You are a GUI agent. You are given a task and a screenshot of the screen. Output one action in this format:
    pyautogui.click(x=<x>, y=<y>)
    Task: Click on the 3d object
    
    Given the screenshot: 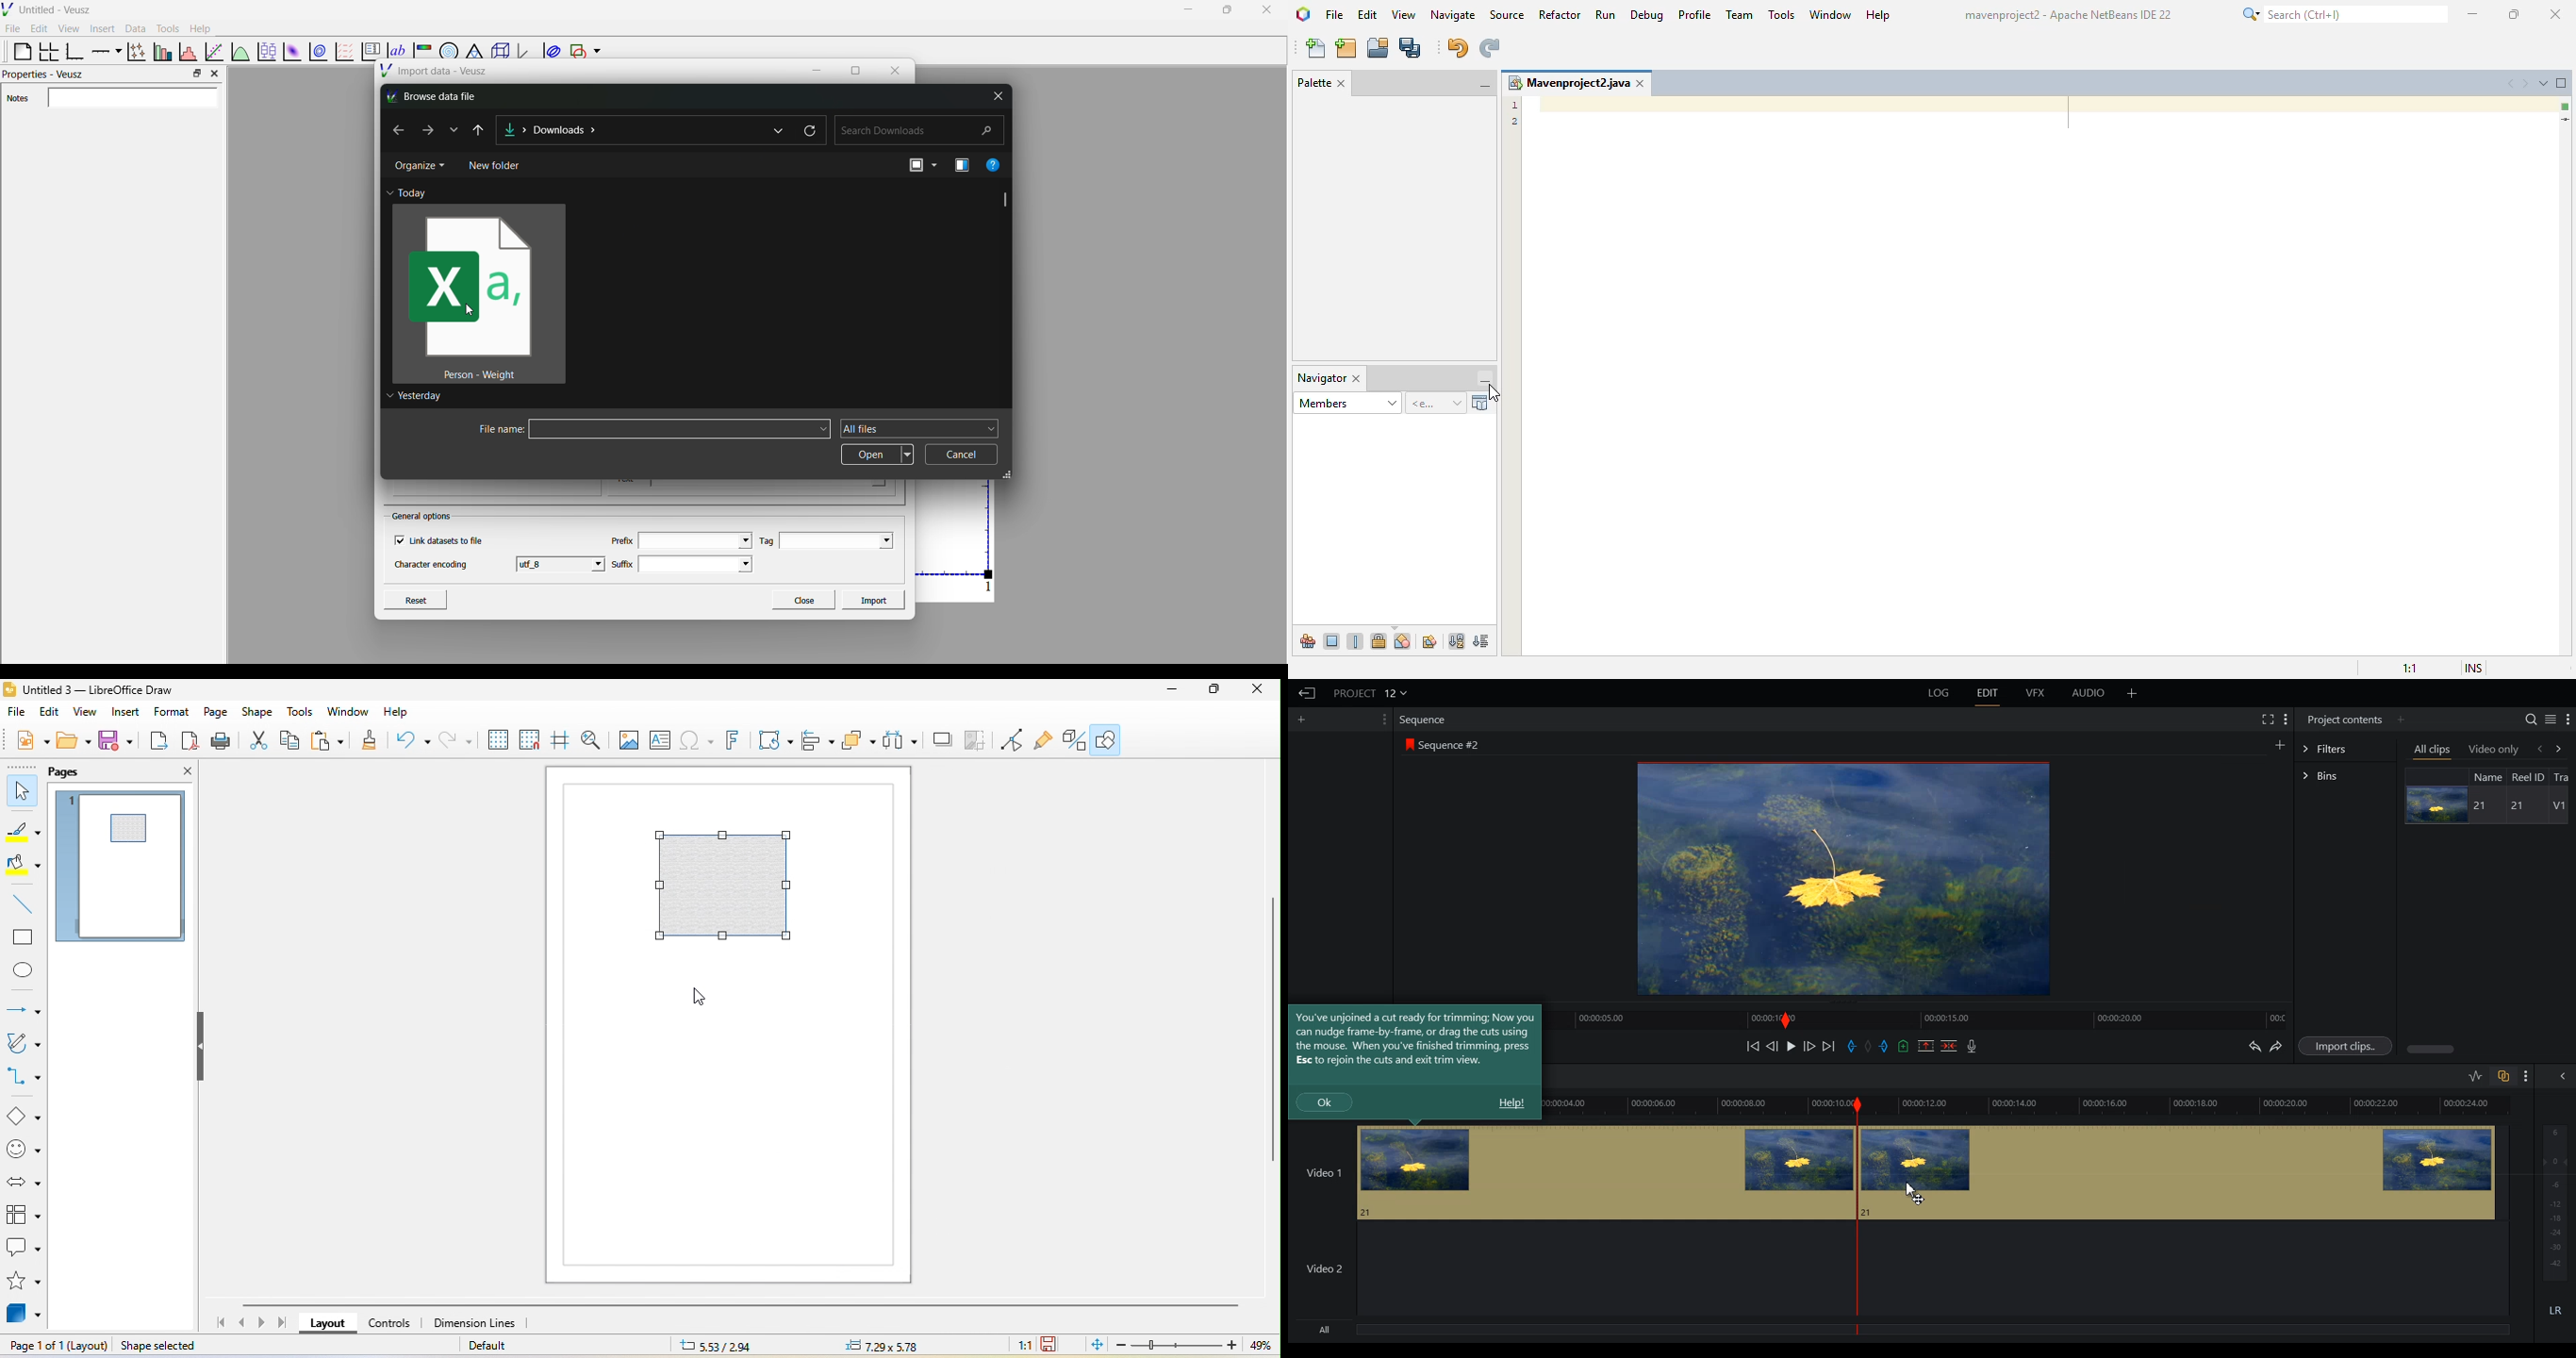 What is the action you would take?
    pyautogui.click(x=25, y=1312)
    